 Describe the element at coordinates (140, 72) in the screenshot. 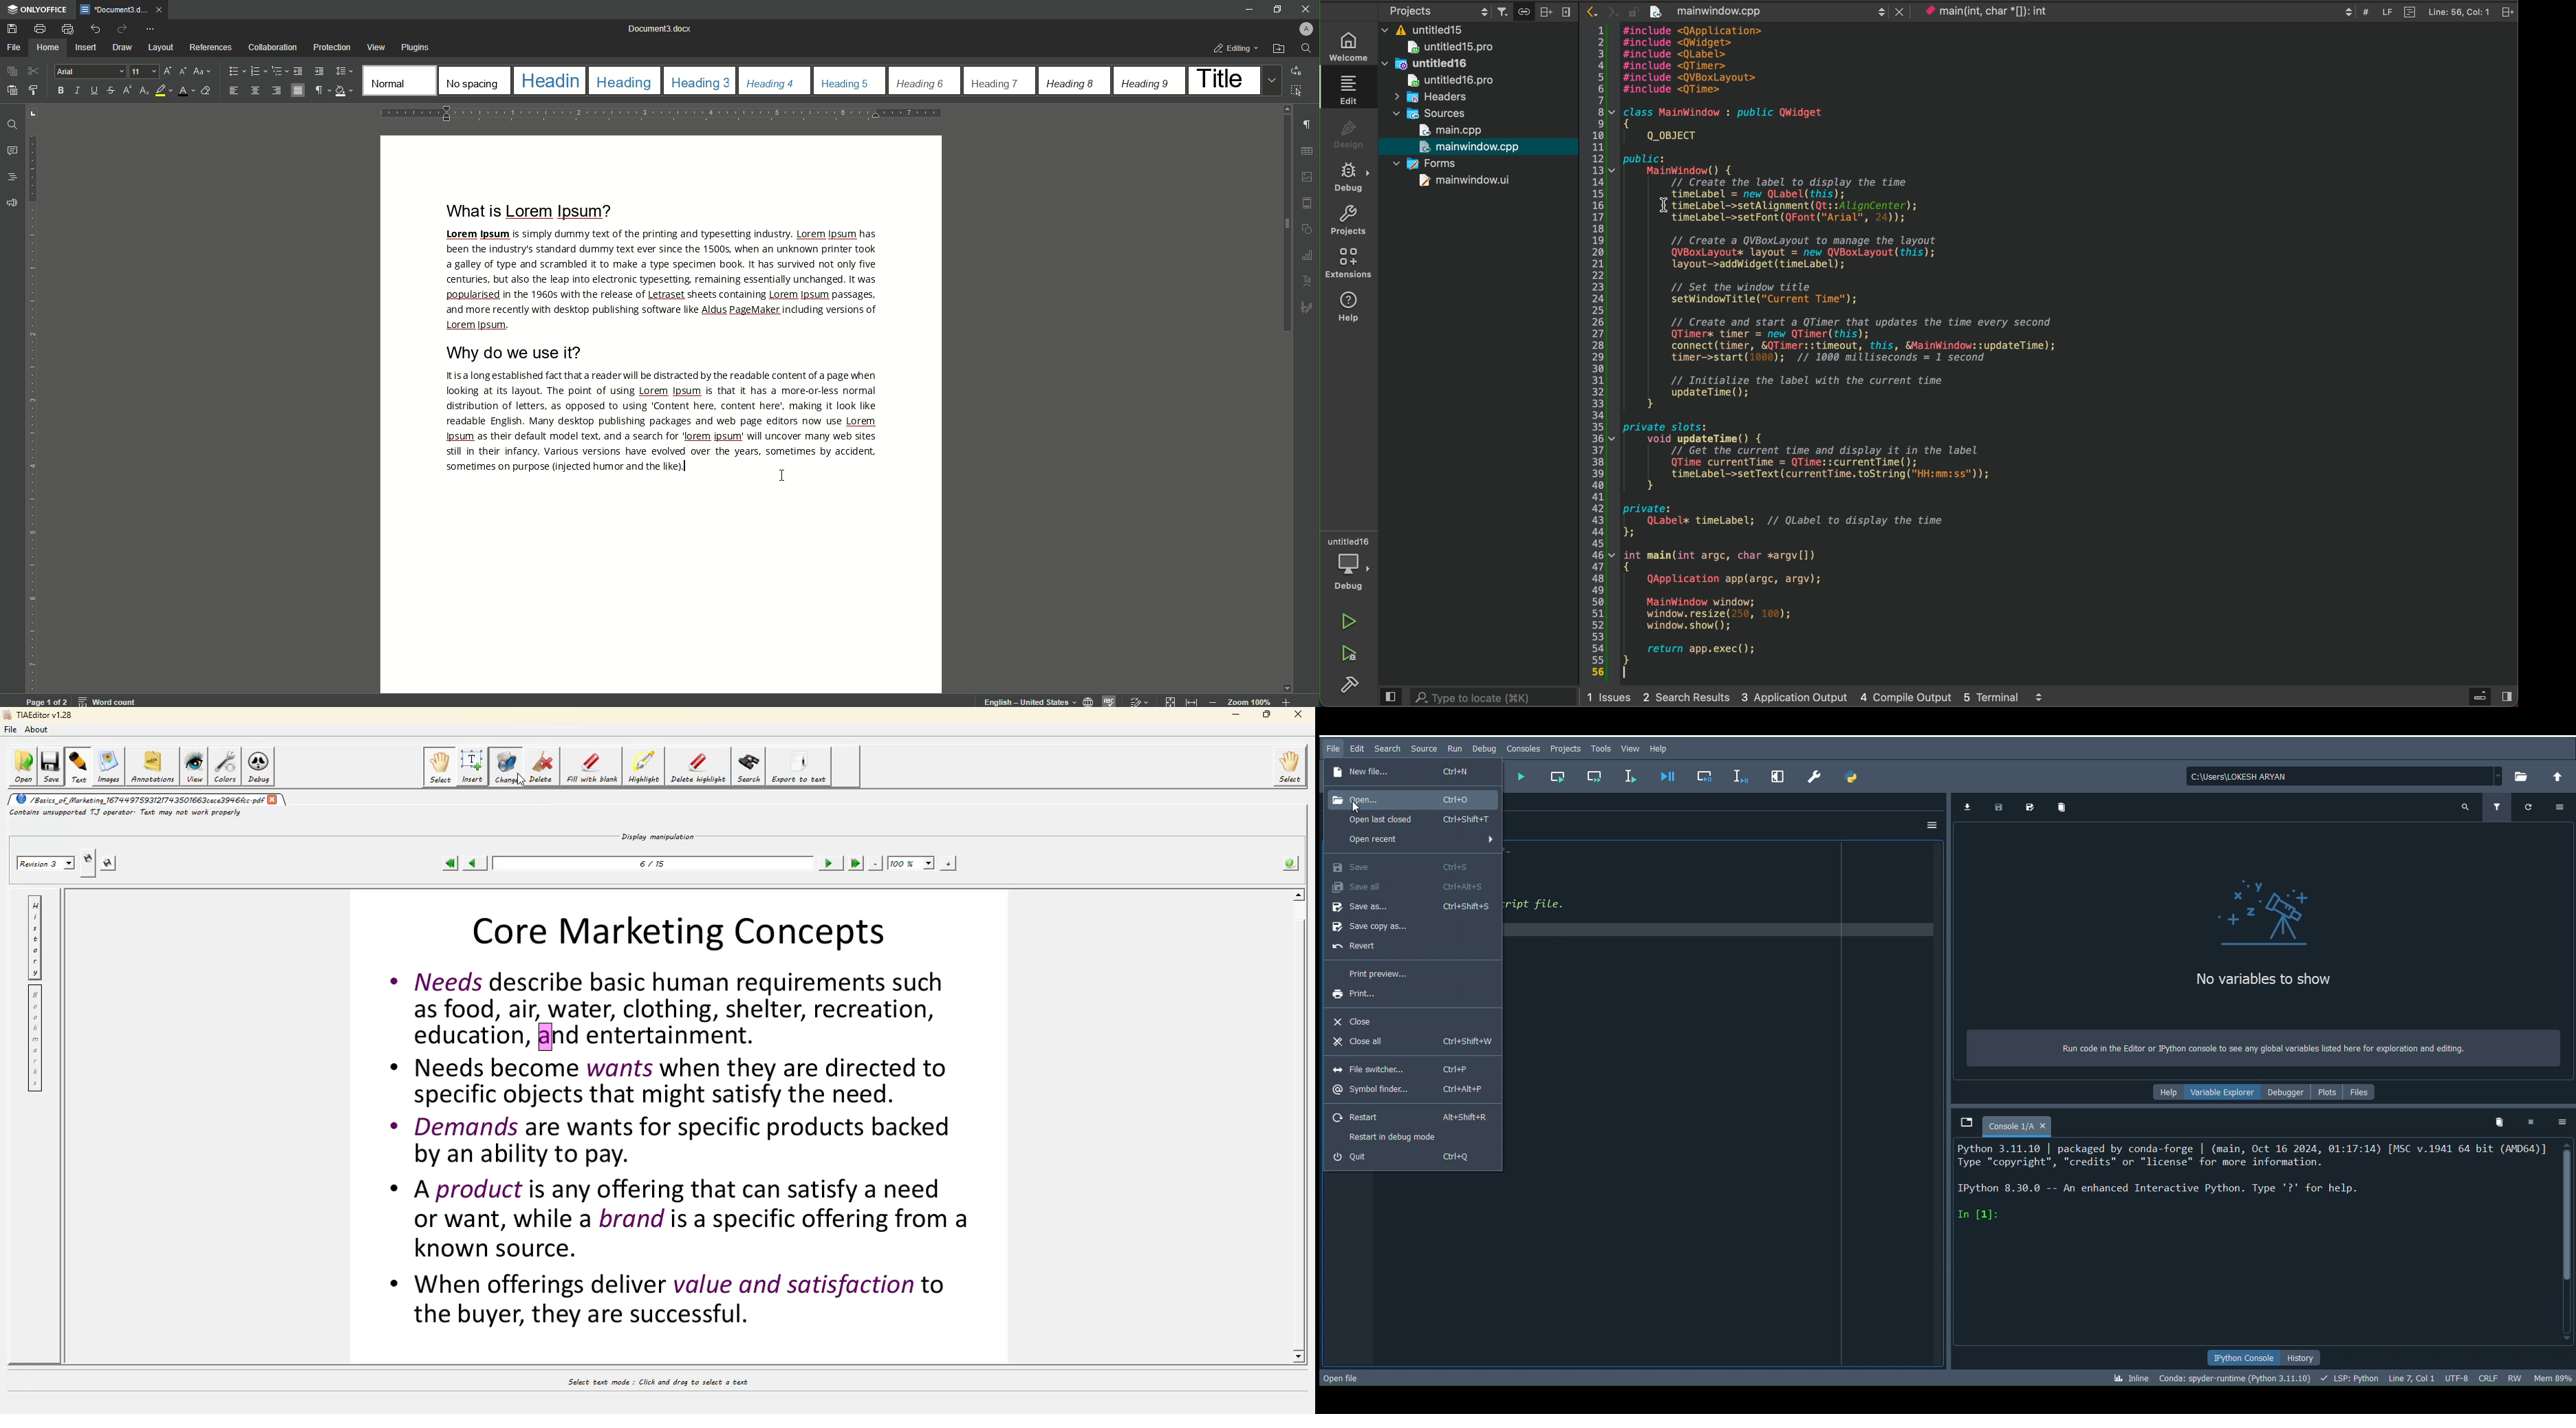

I see `Font Size` at that location.